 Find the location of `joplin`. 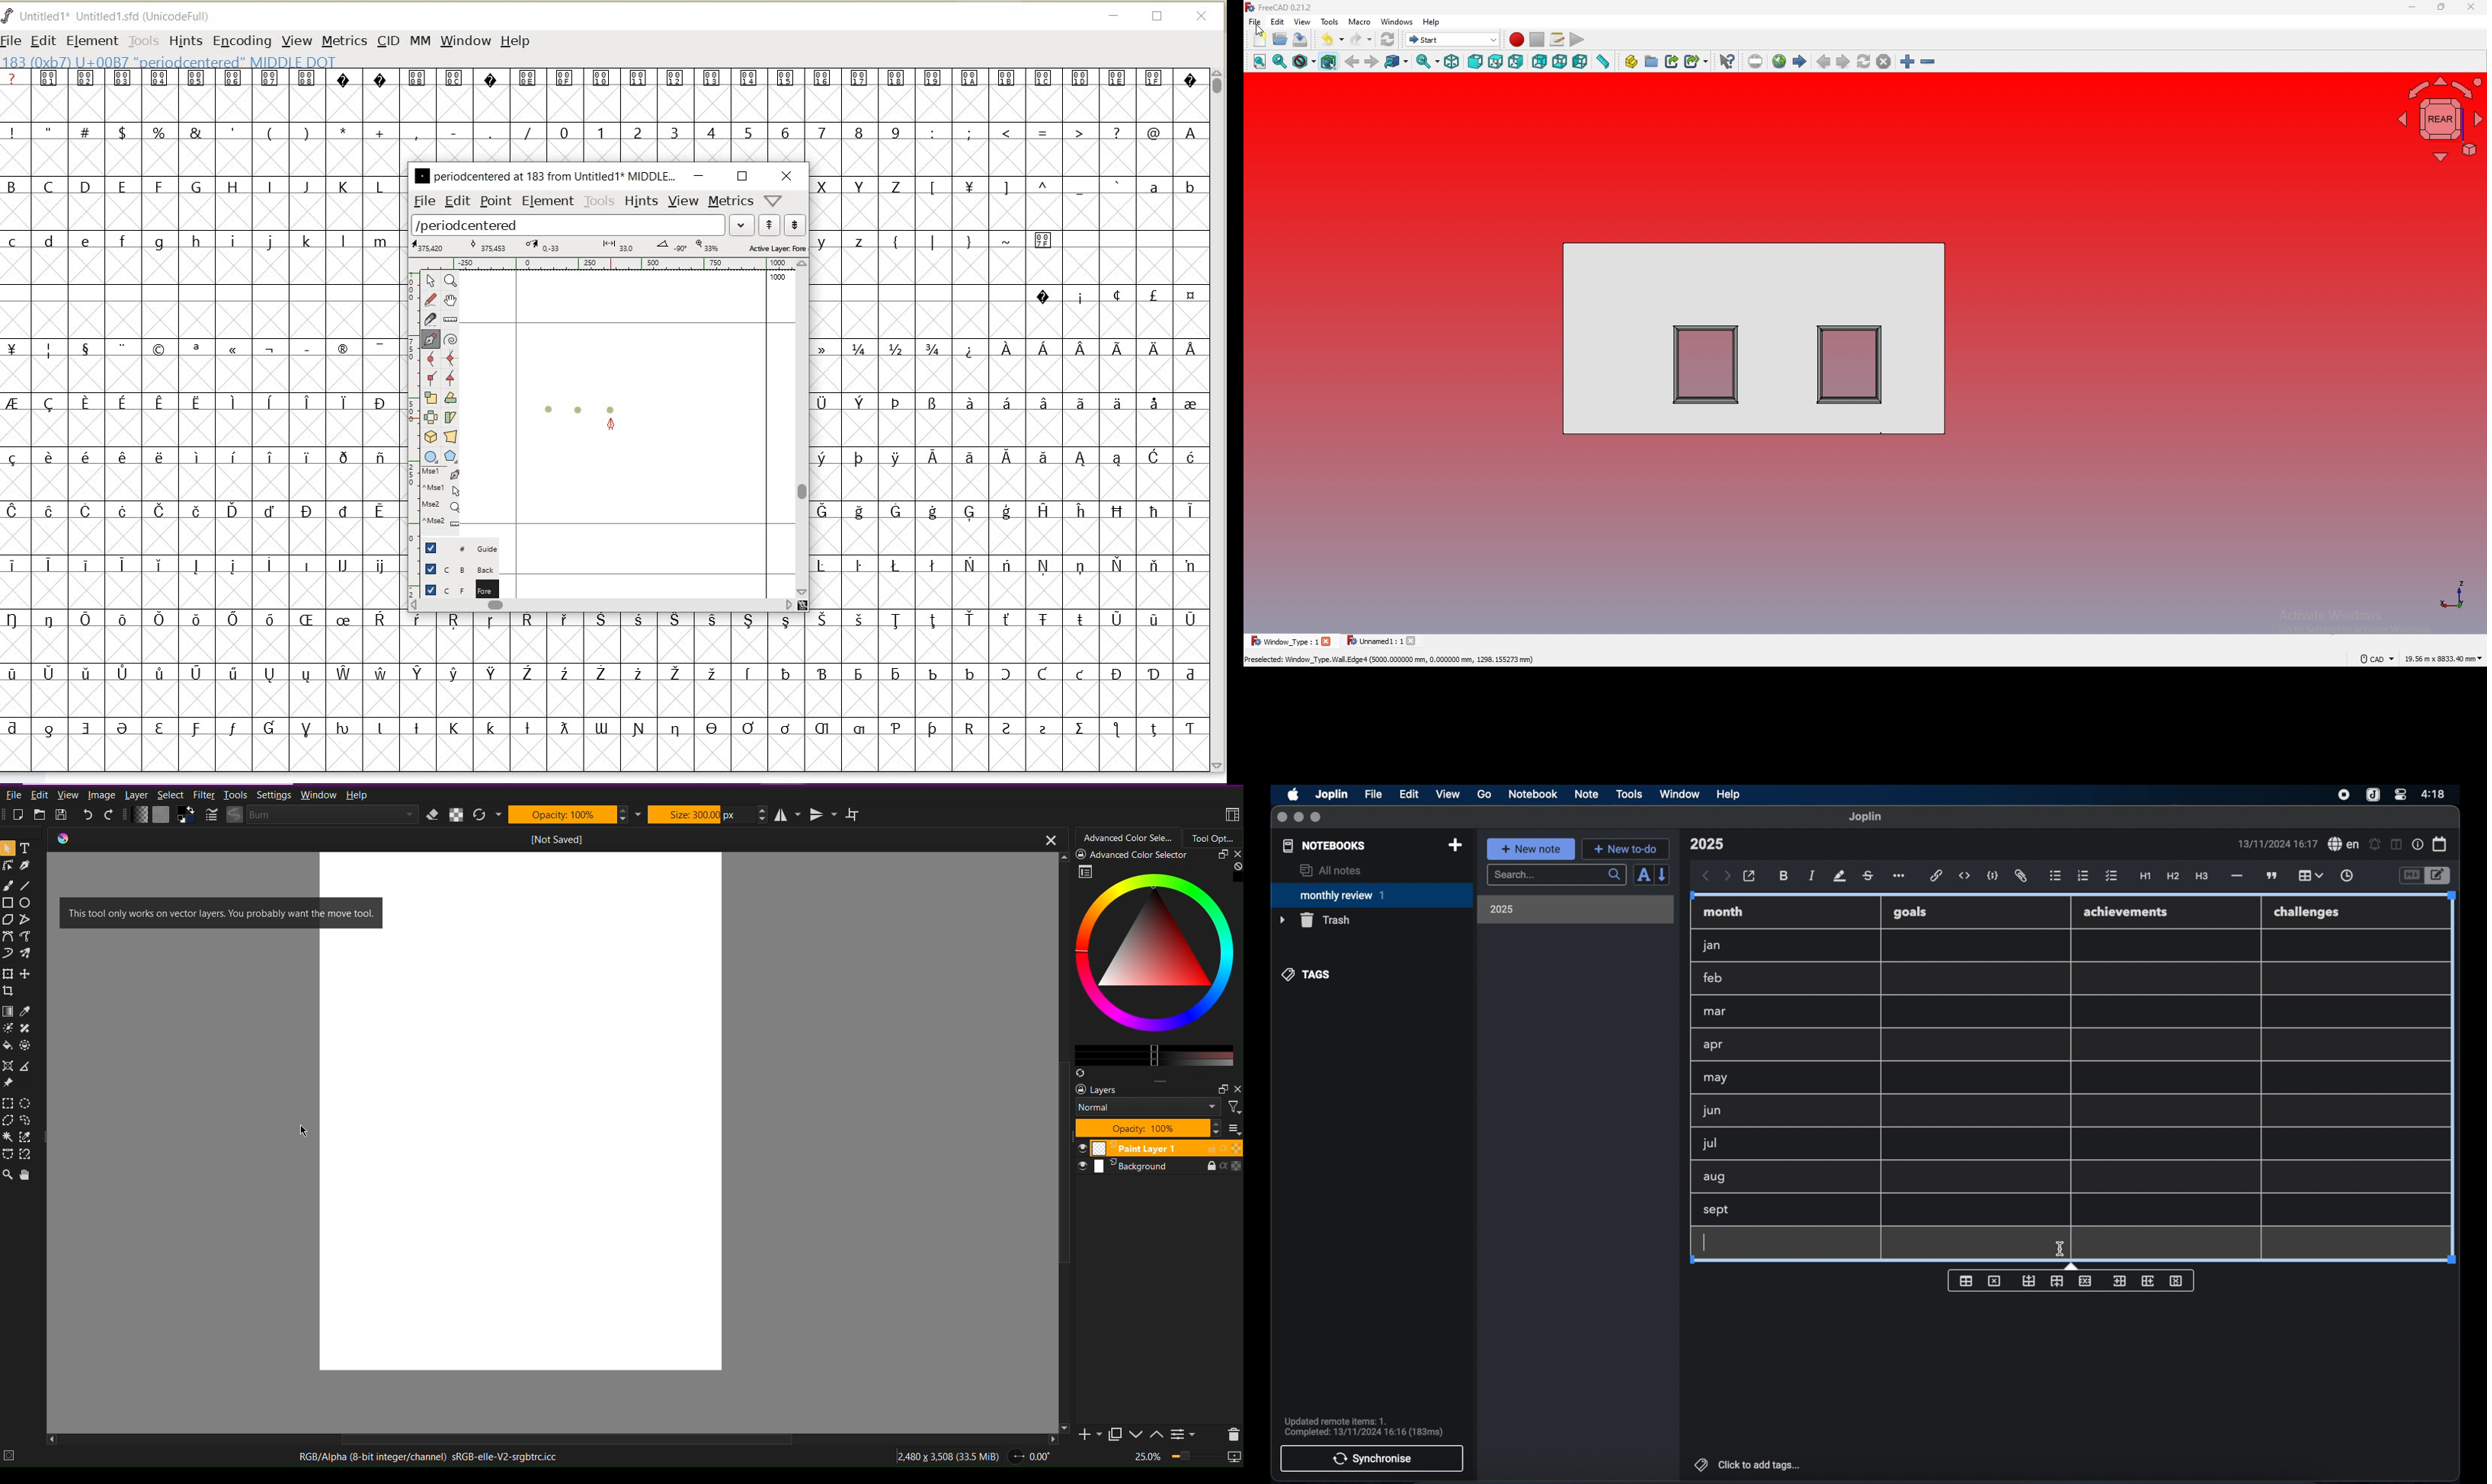

joplin is located at coordinates (1865, 816).